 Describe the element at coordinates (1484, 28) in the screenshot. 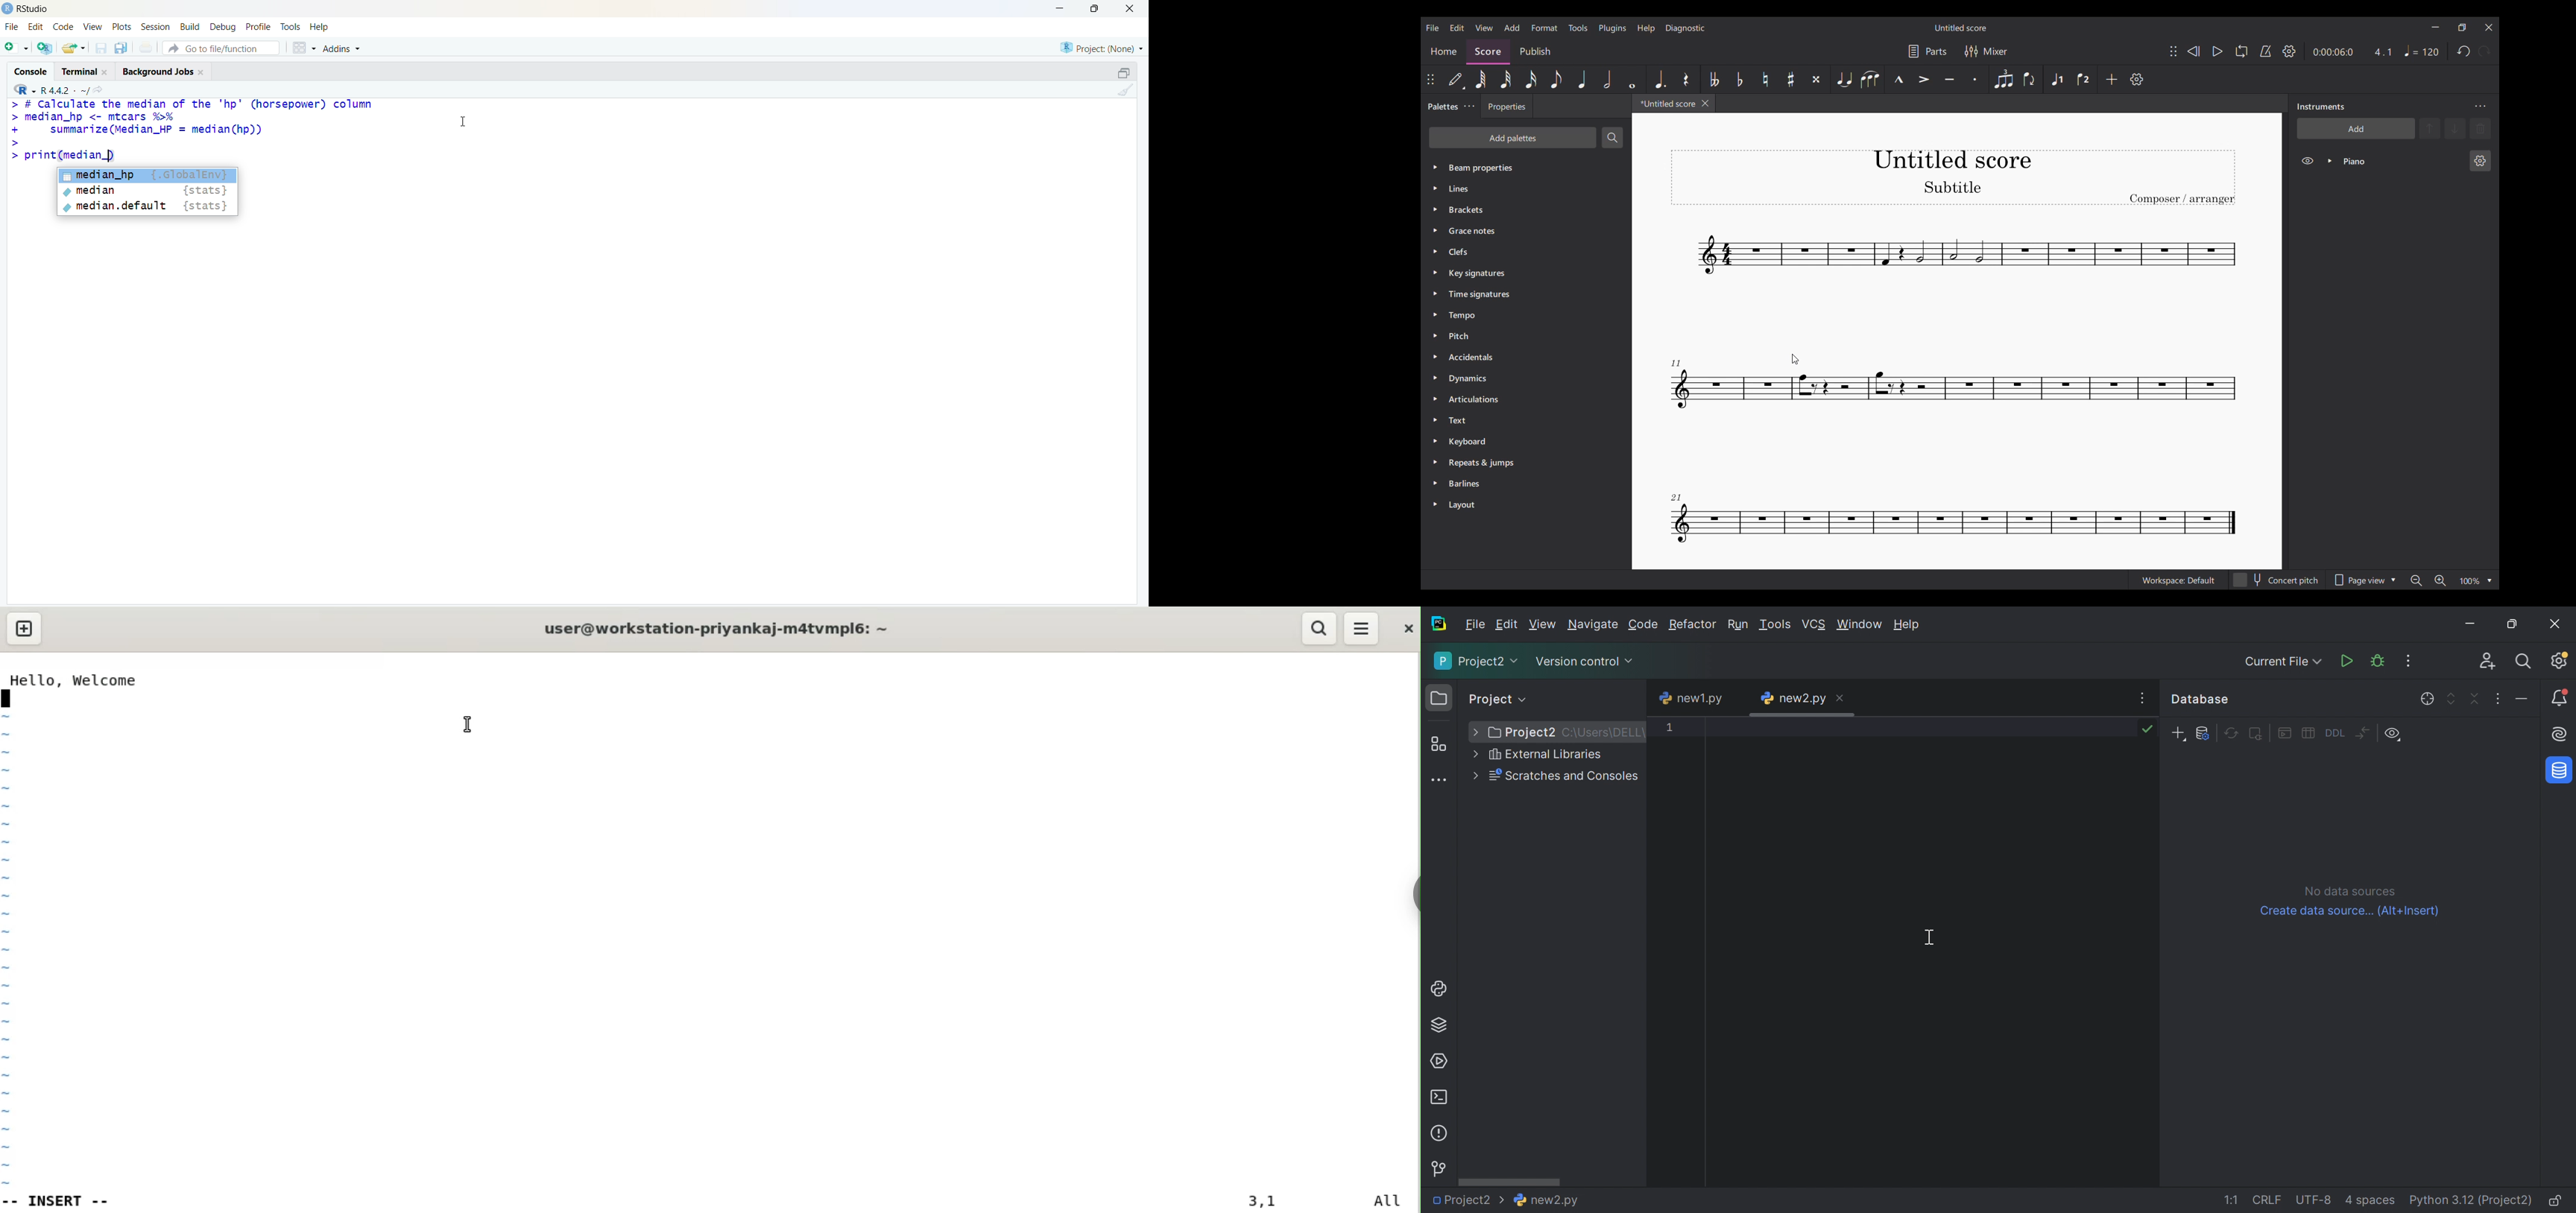

I see `View menu` at that location.